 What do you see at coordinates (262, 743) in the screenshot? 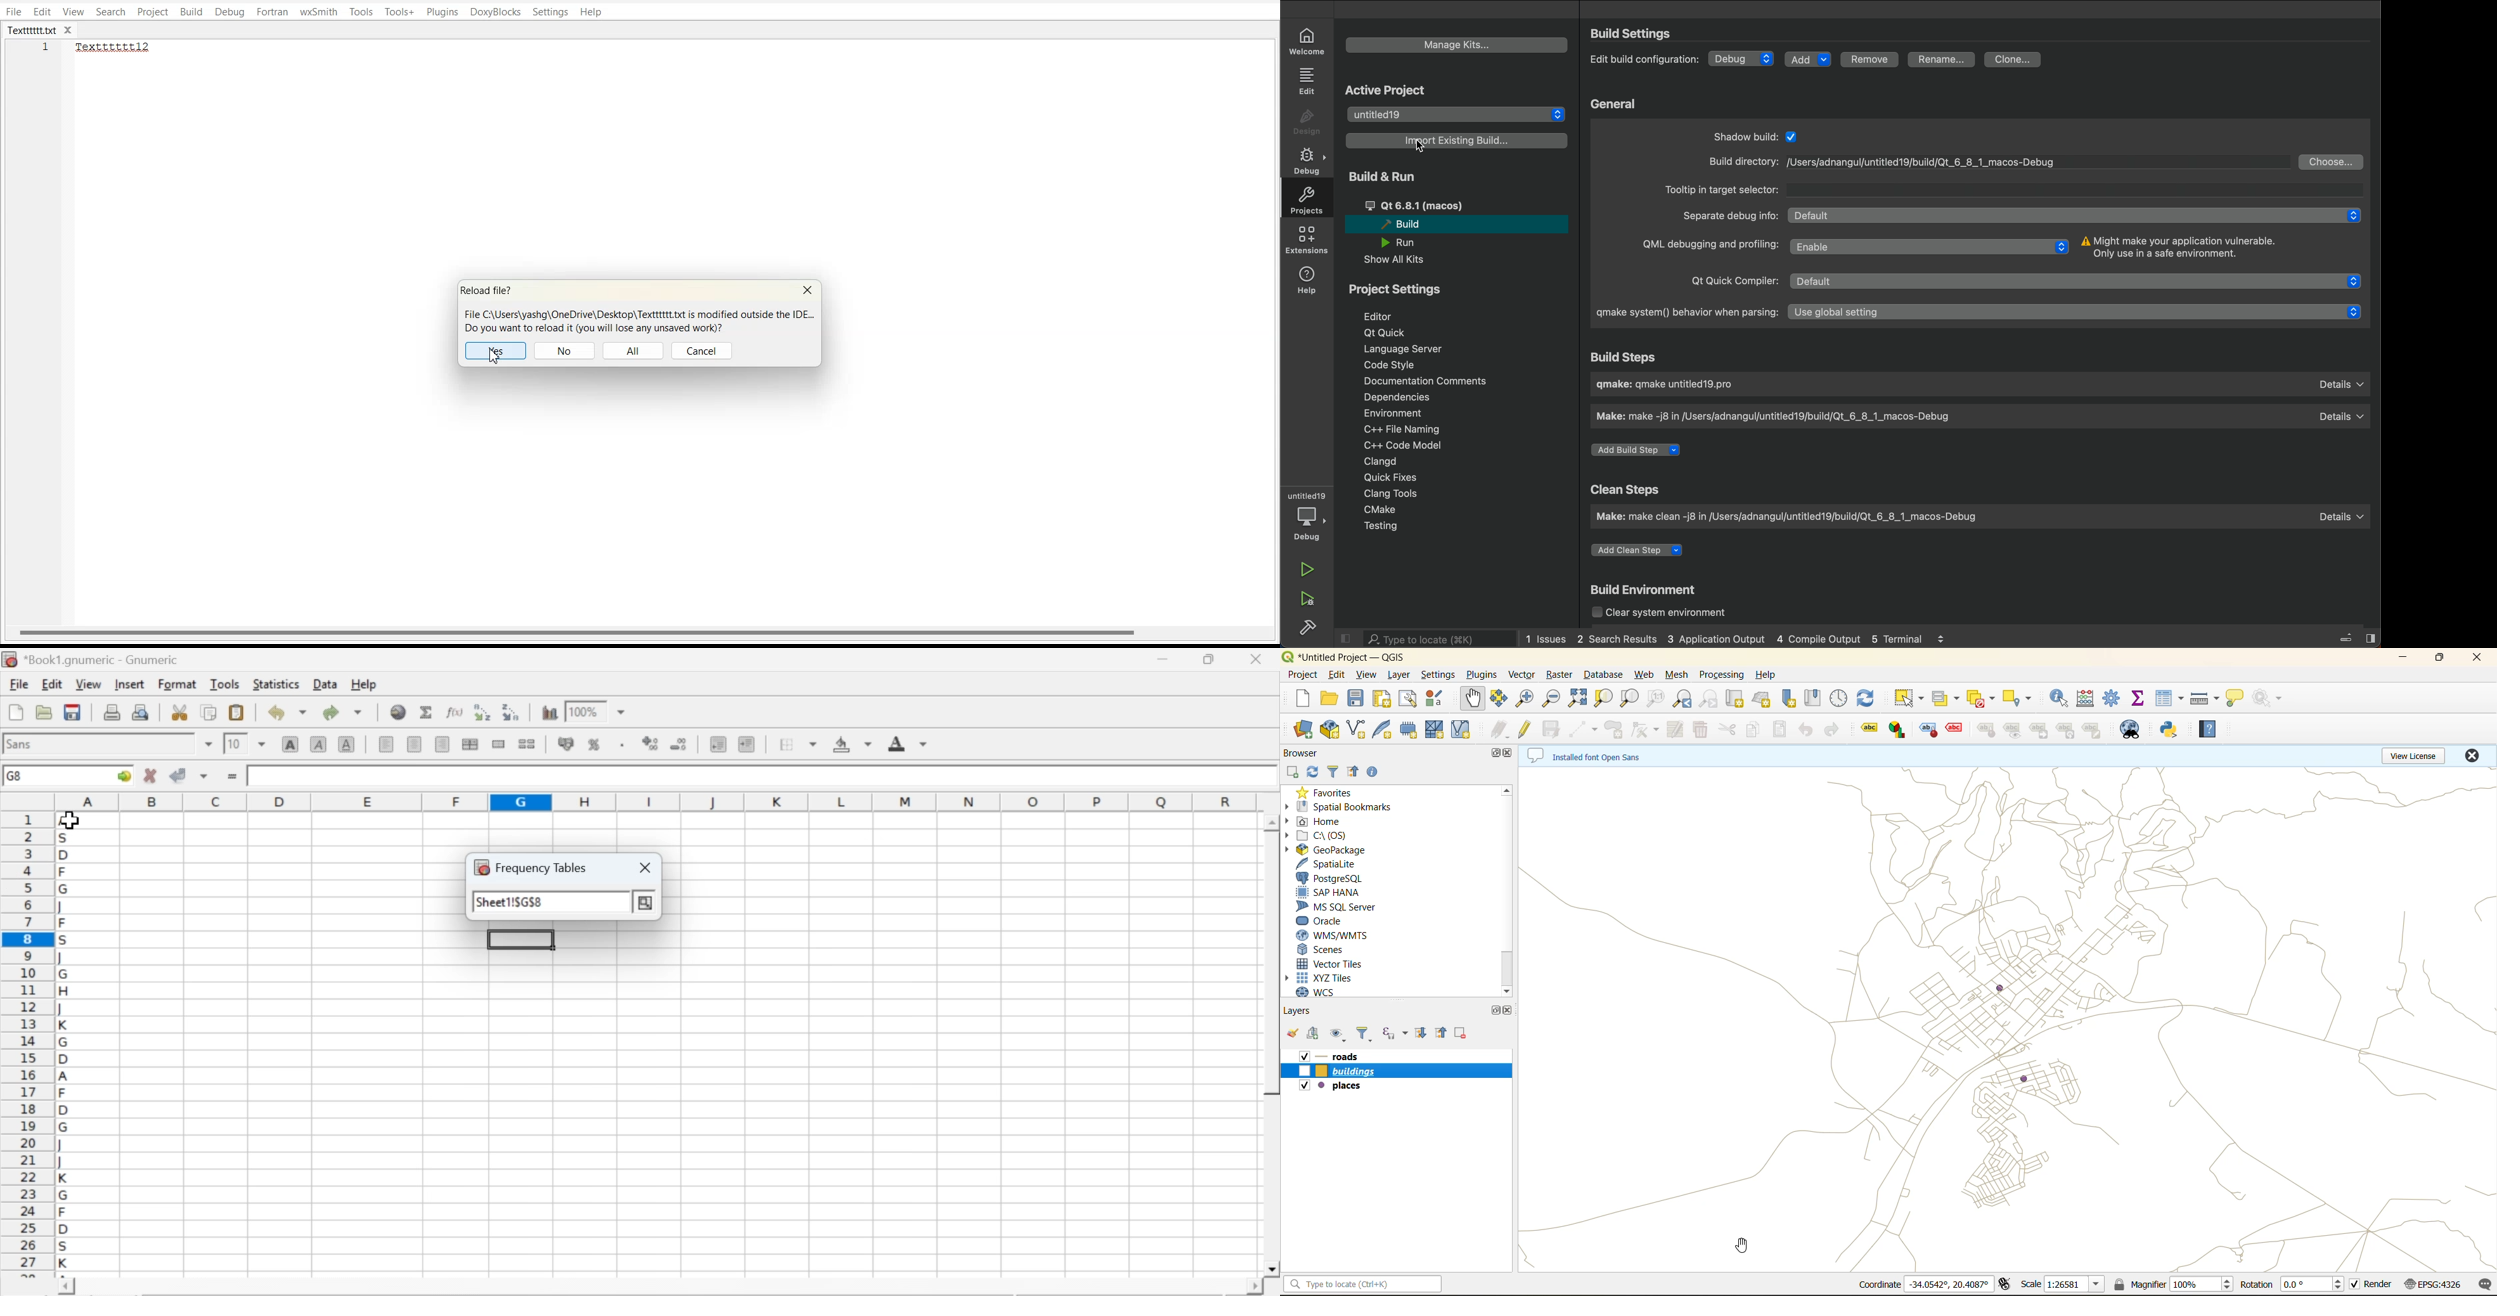
I see `drop down` at bounding box center [262, 743].